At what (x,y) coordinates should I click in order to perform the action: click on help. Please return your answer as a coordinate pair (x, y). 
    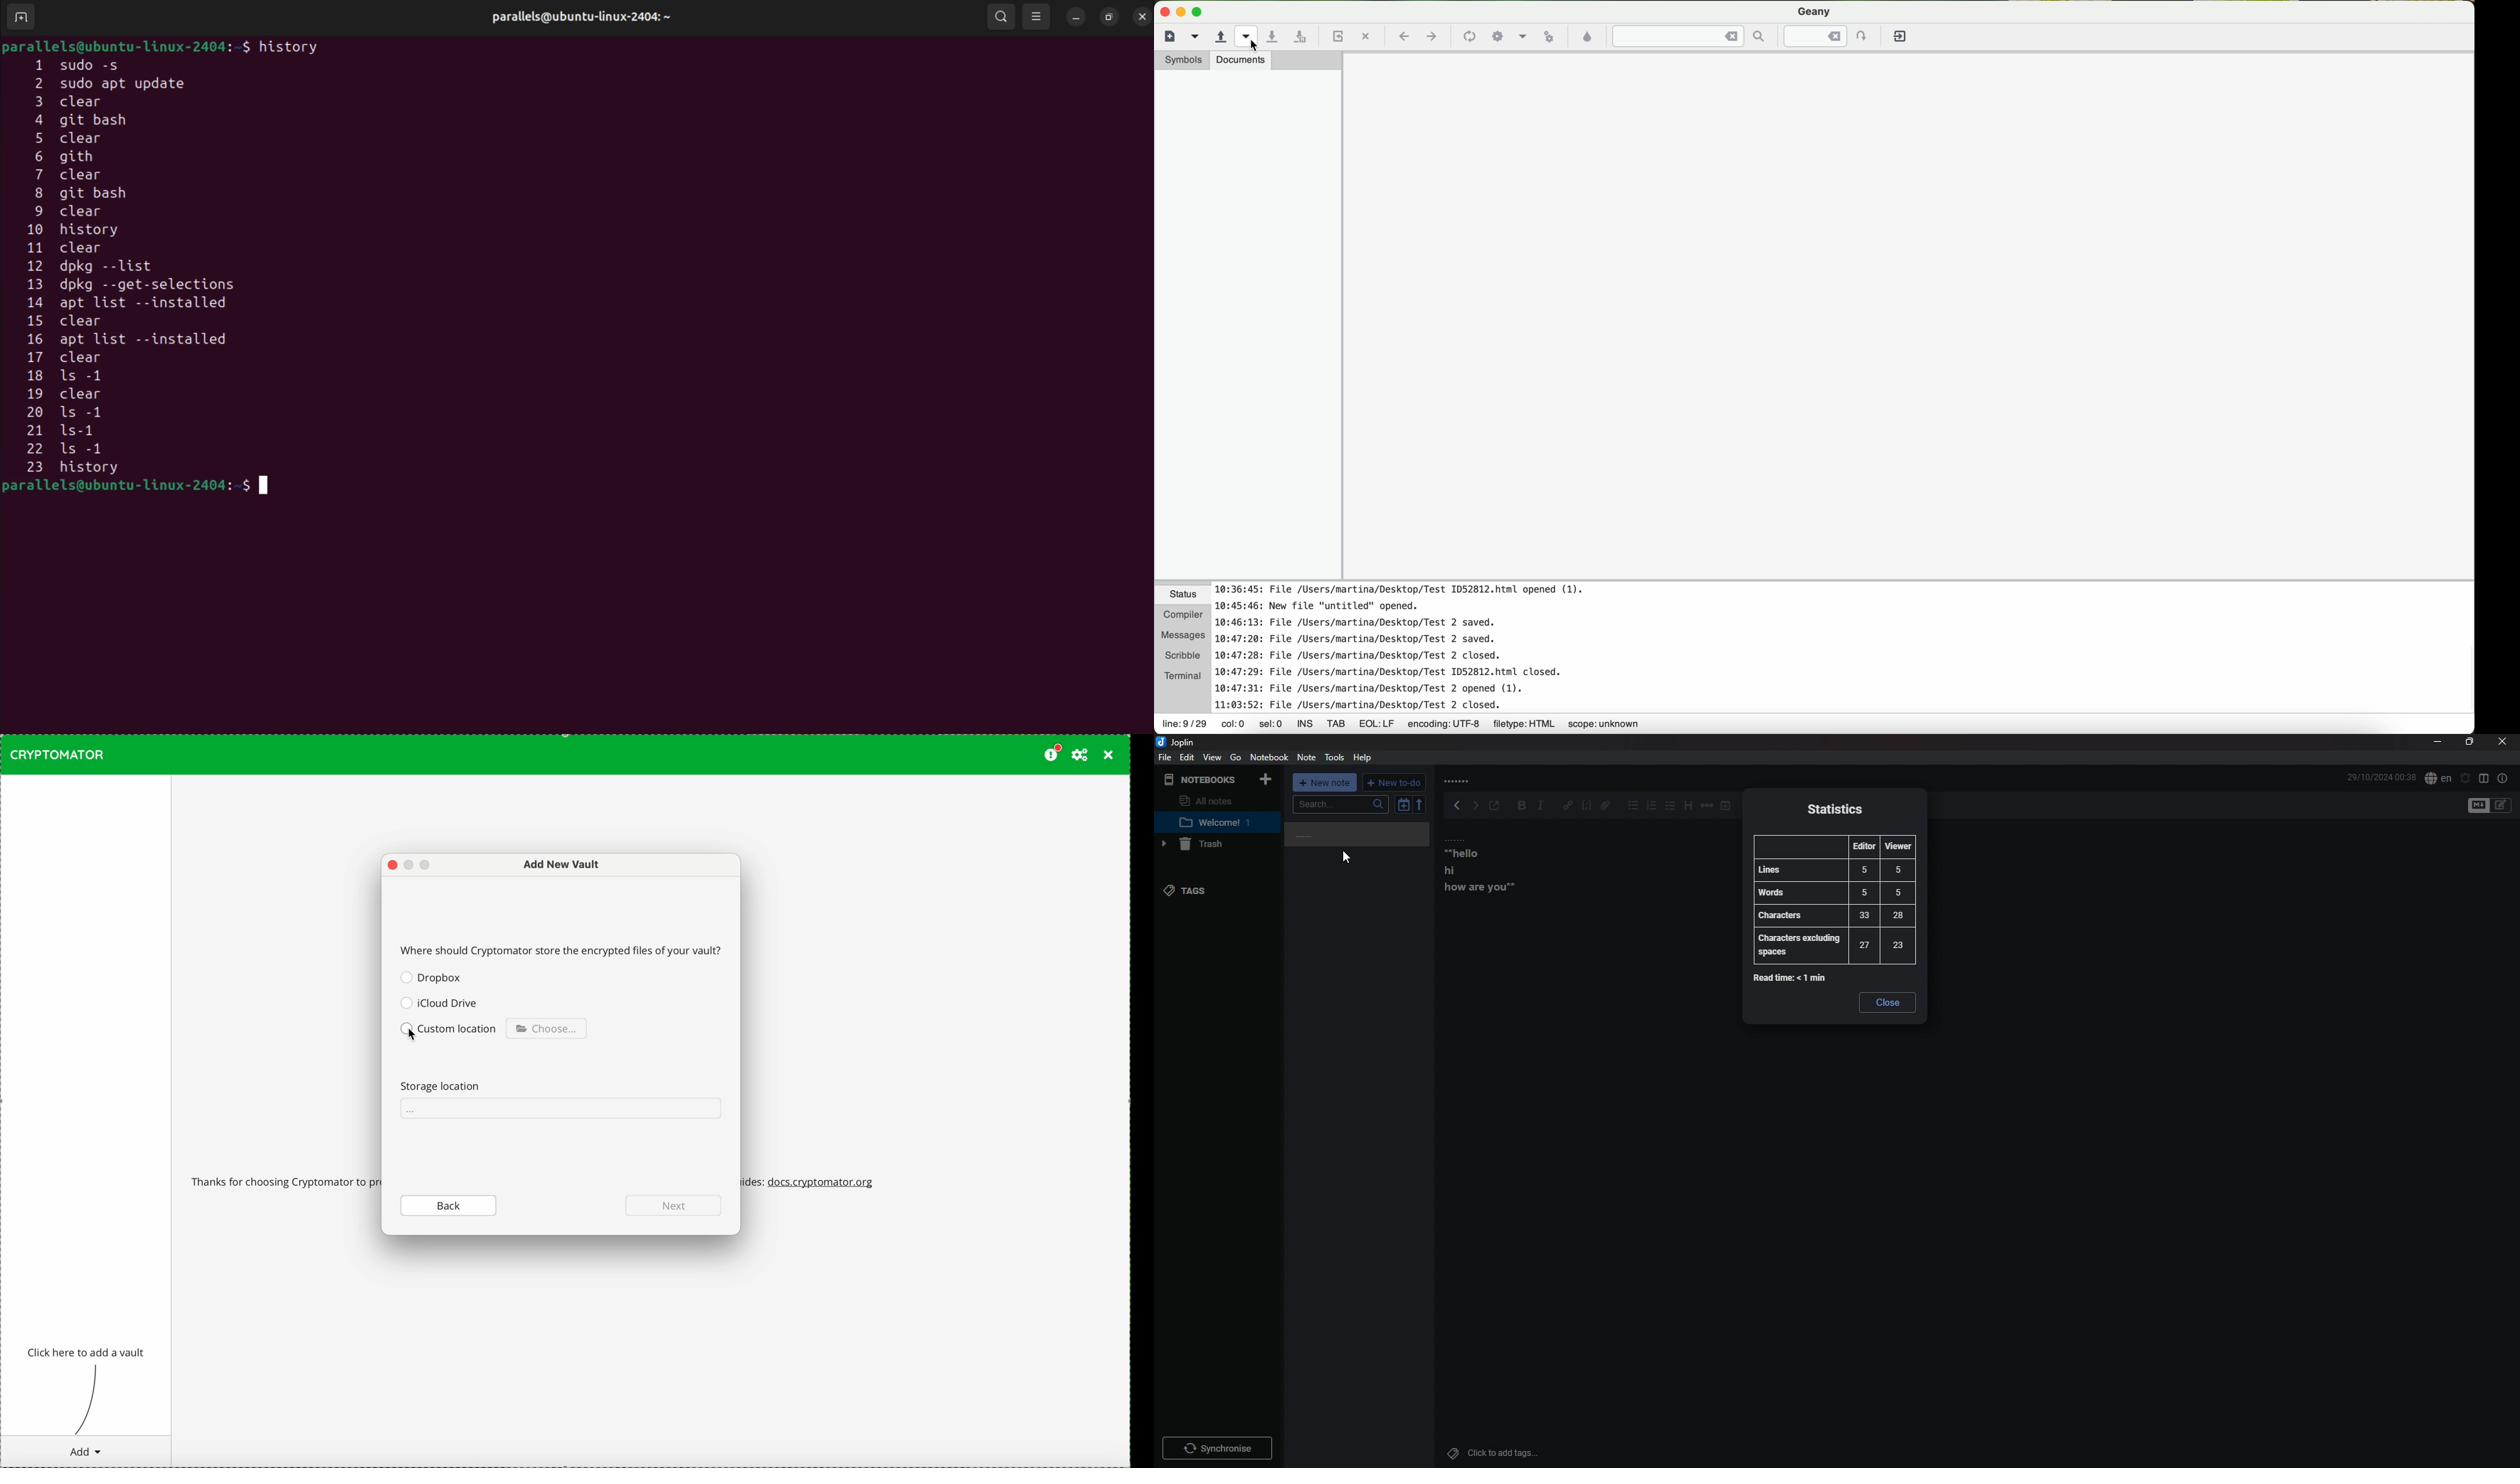
    Looking at the image, I should click on (1362, 757).